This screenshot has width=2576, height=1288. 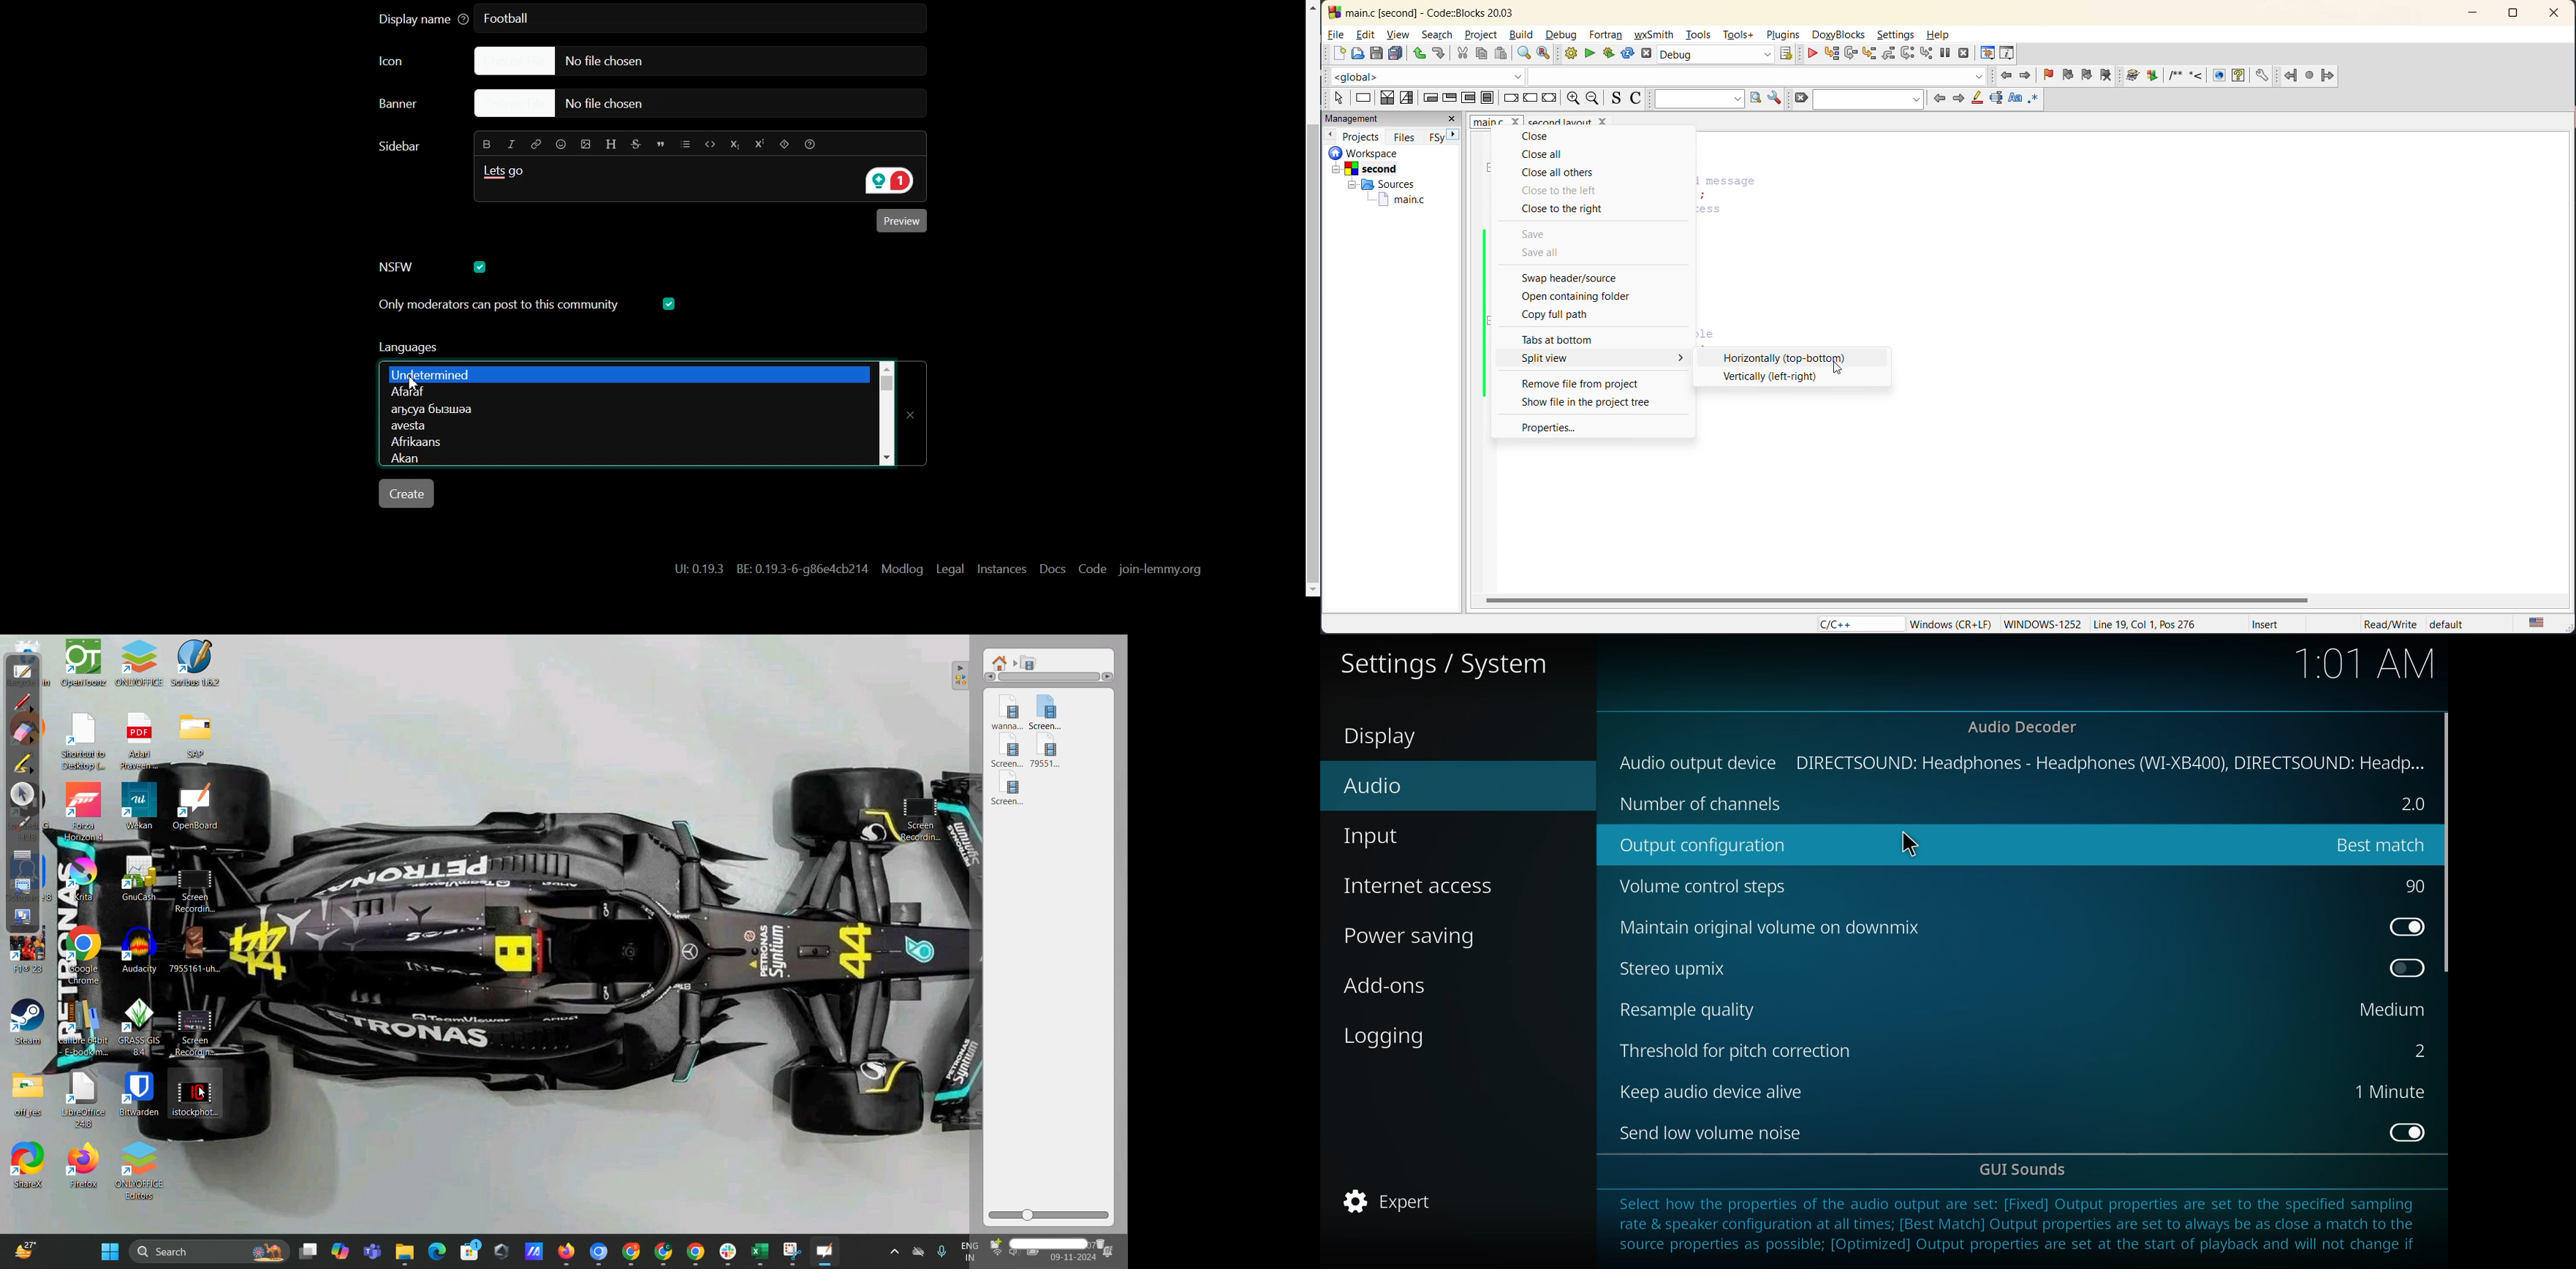 What do you see at coordinates (143, 1097) in the screenshot?
I see `Bitwarden` at bounding box center [143, 1097].